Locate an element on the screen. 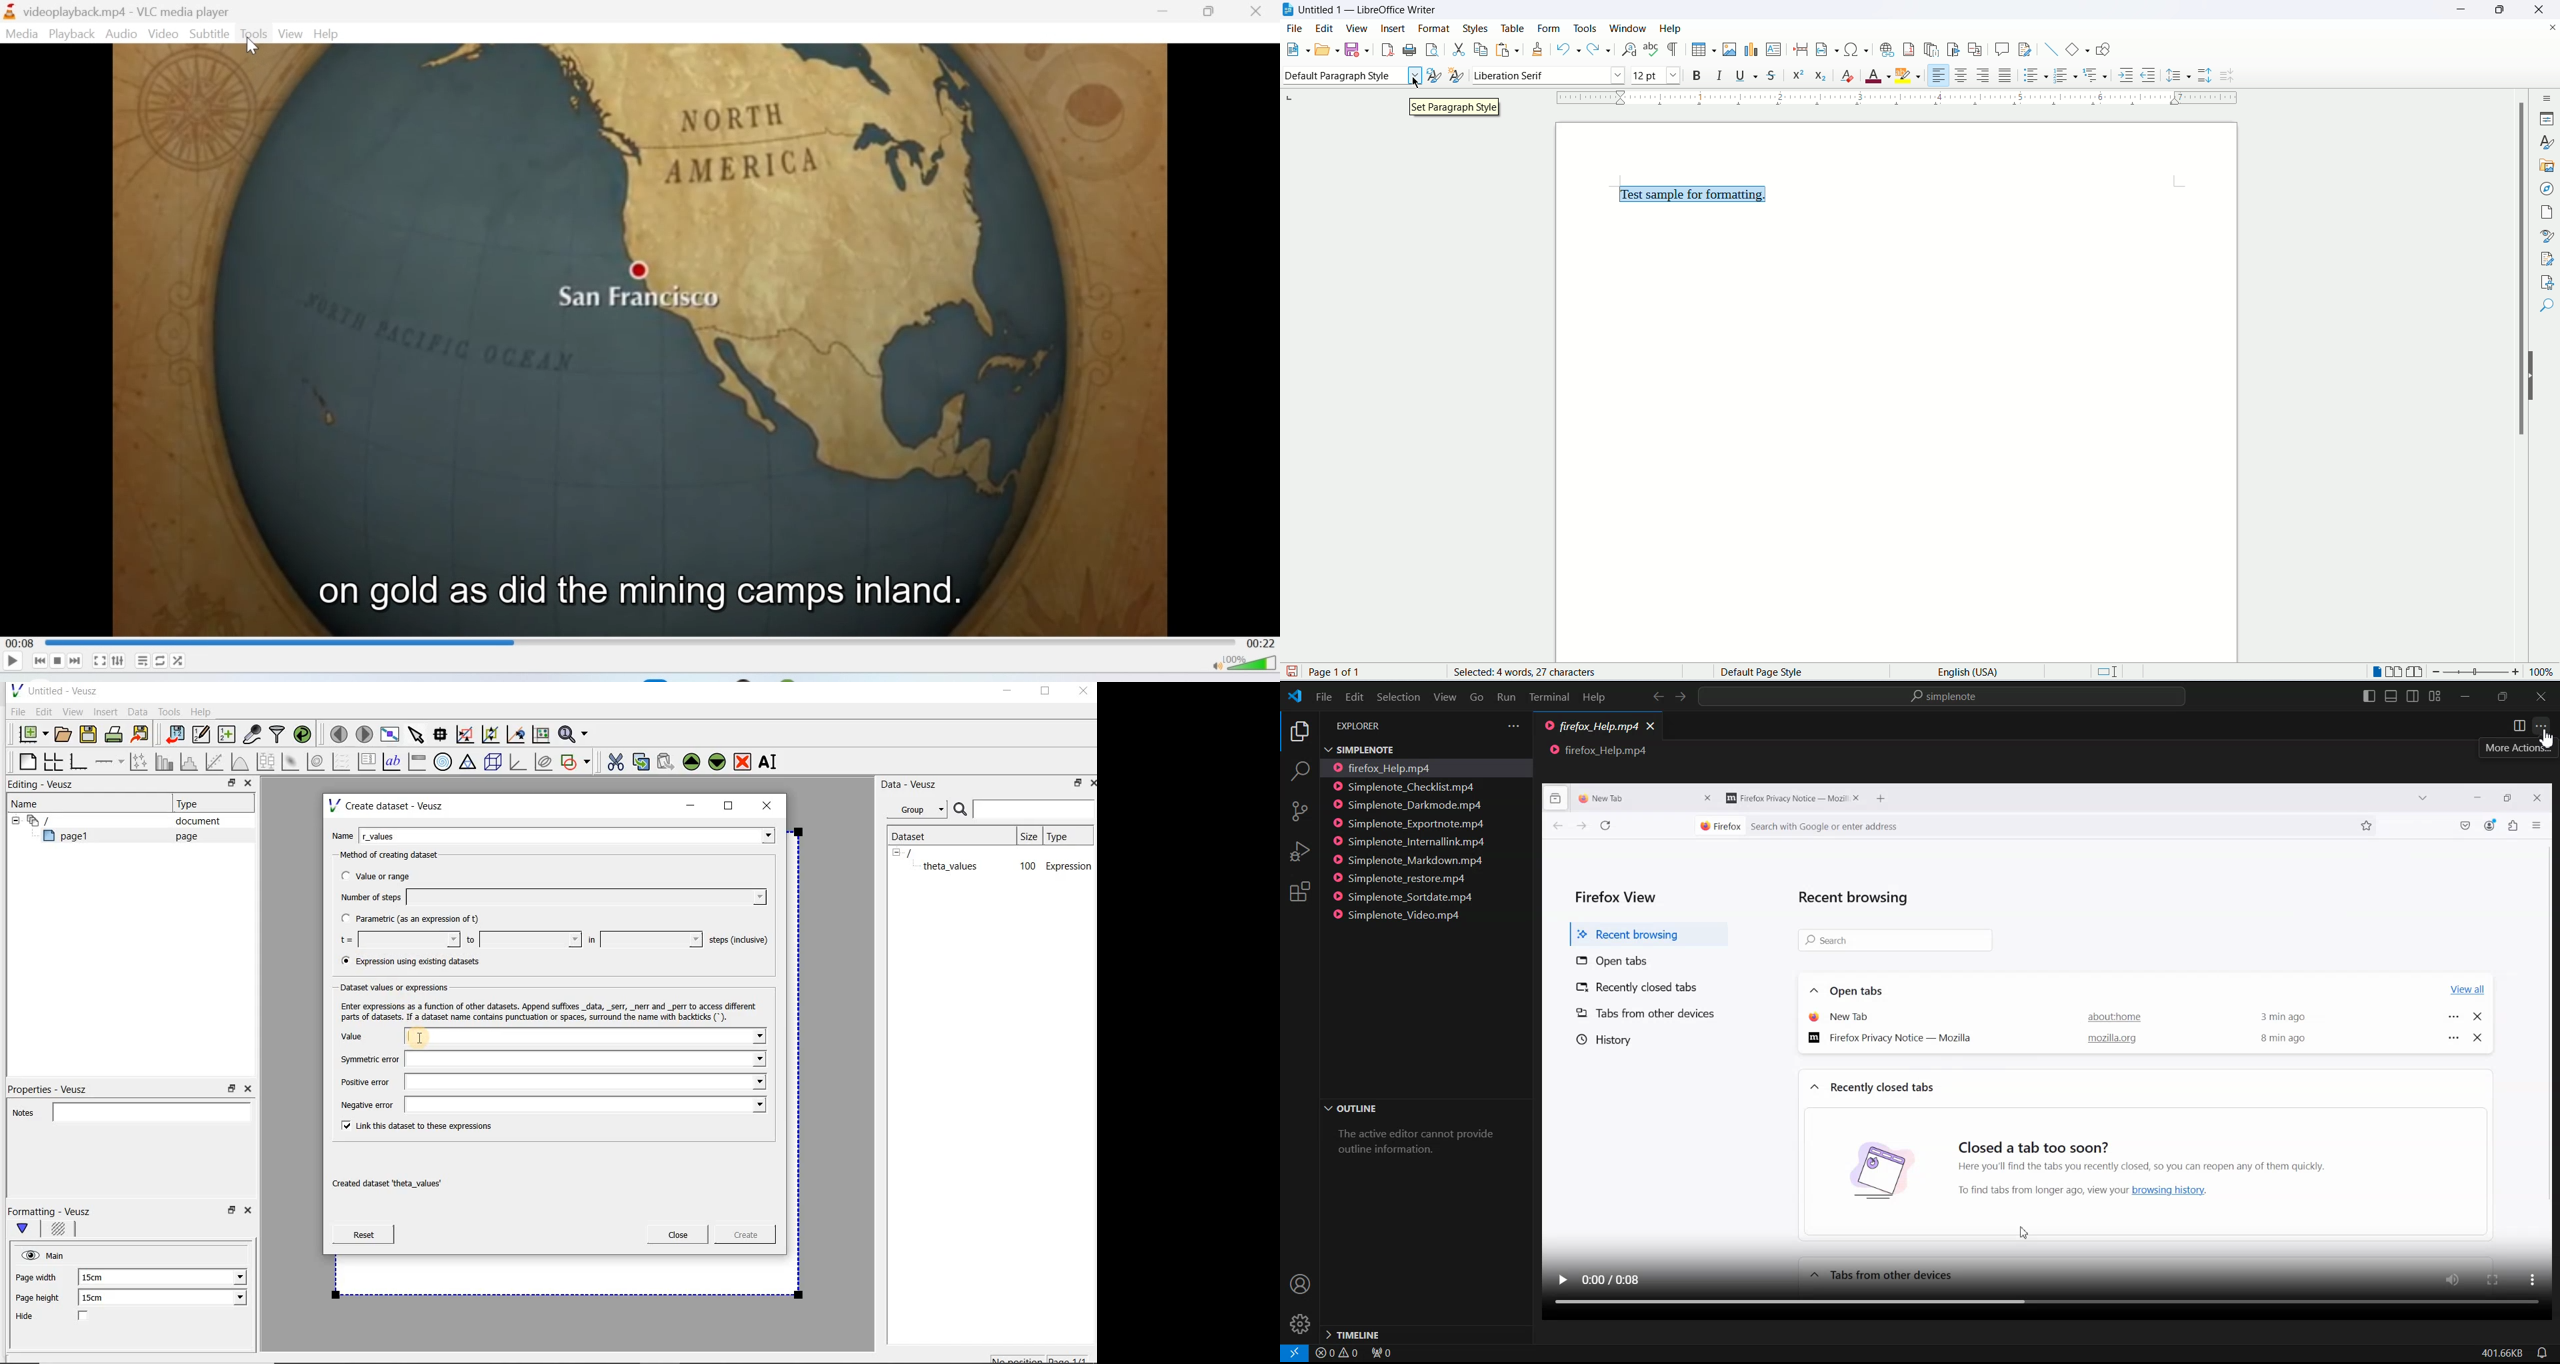 This screenshot has height=1372, width=2576. Explorer is located at coordinates (1299, 733).